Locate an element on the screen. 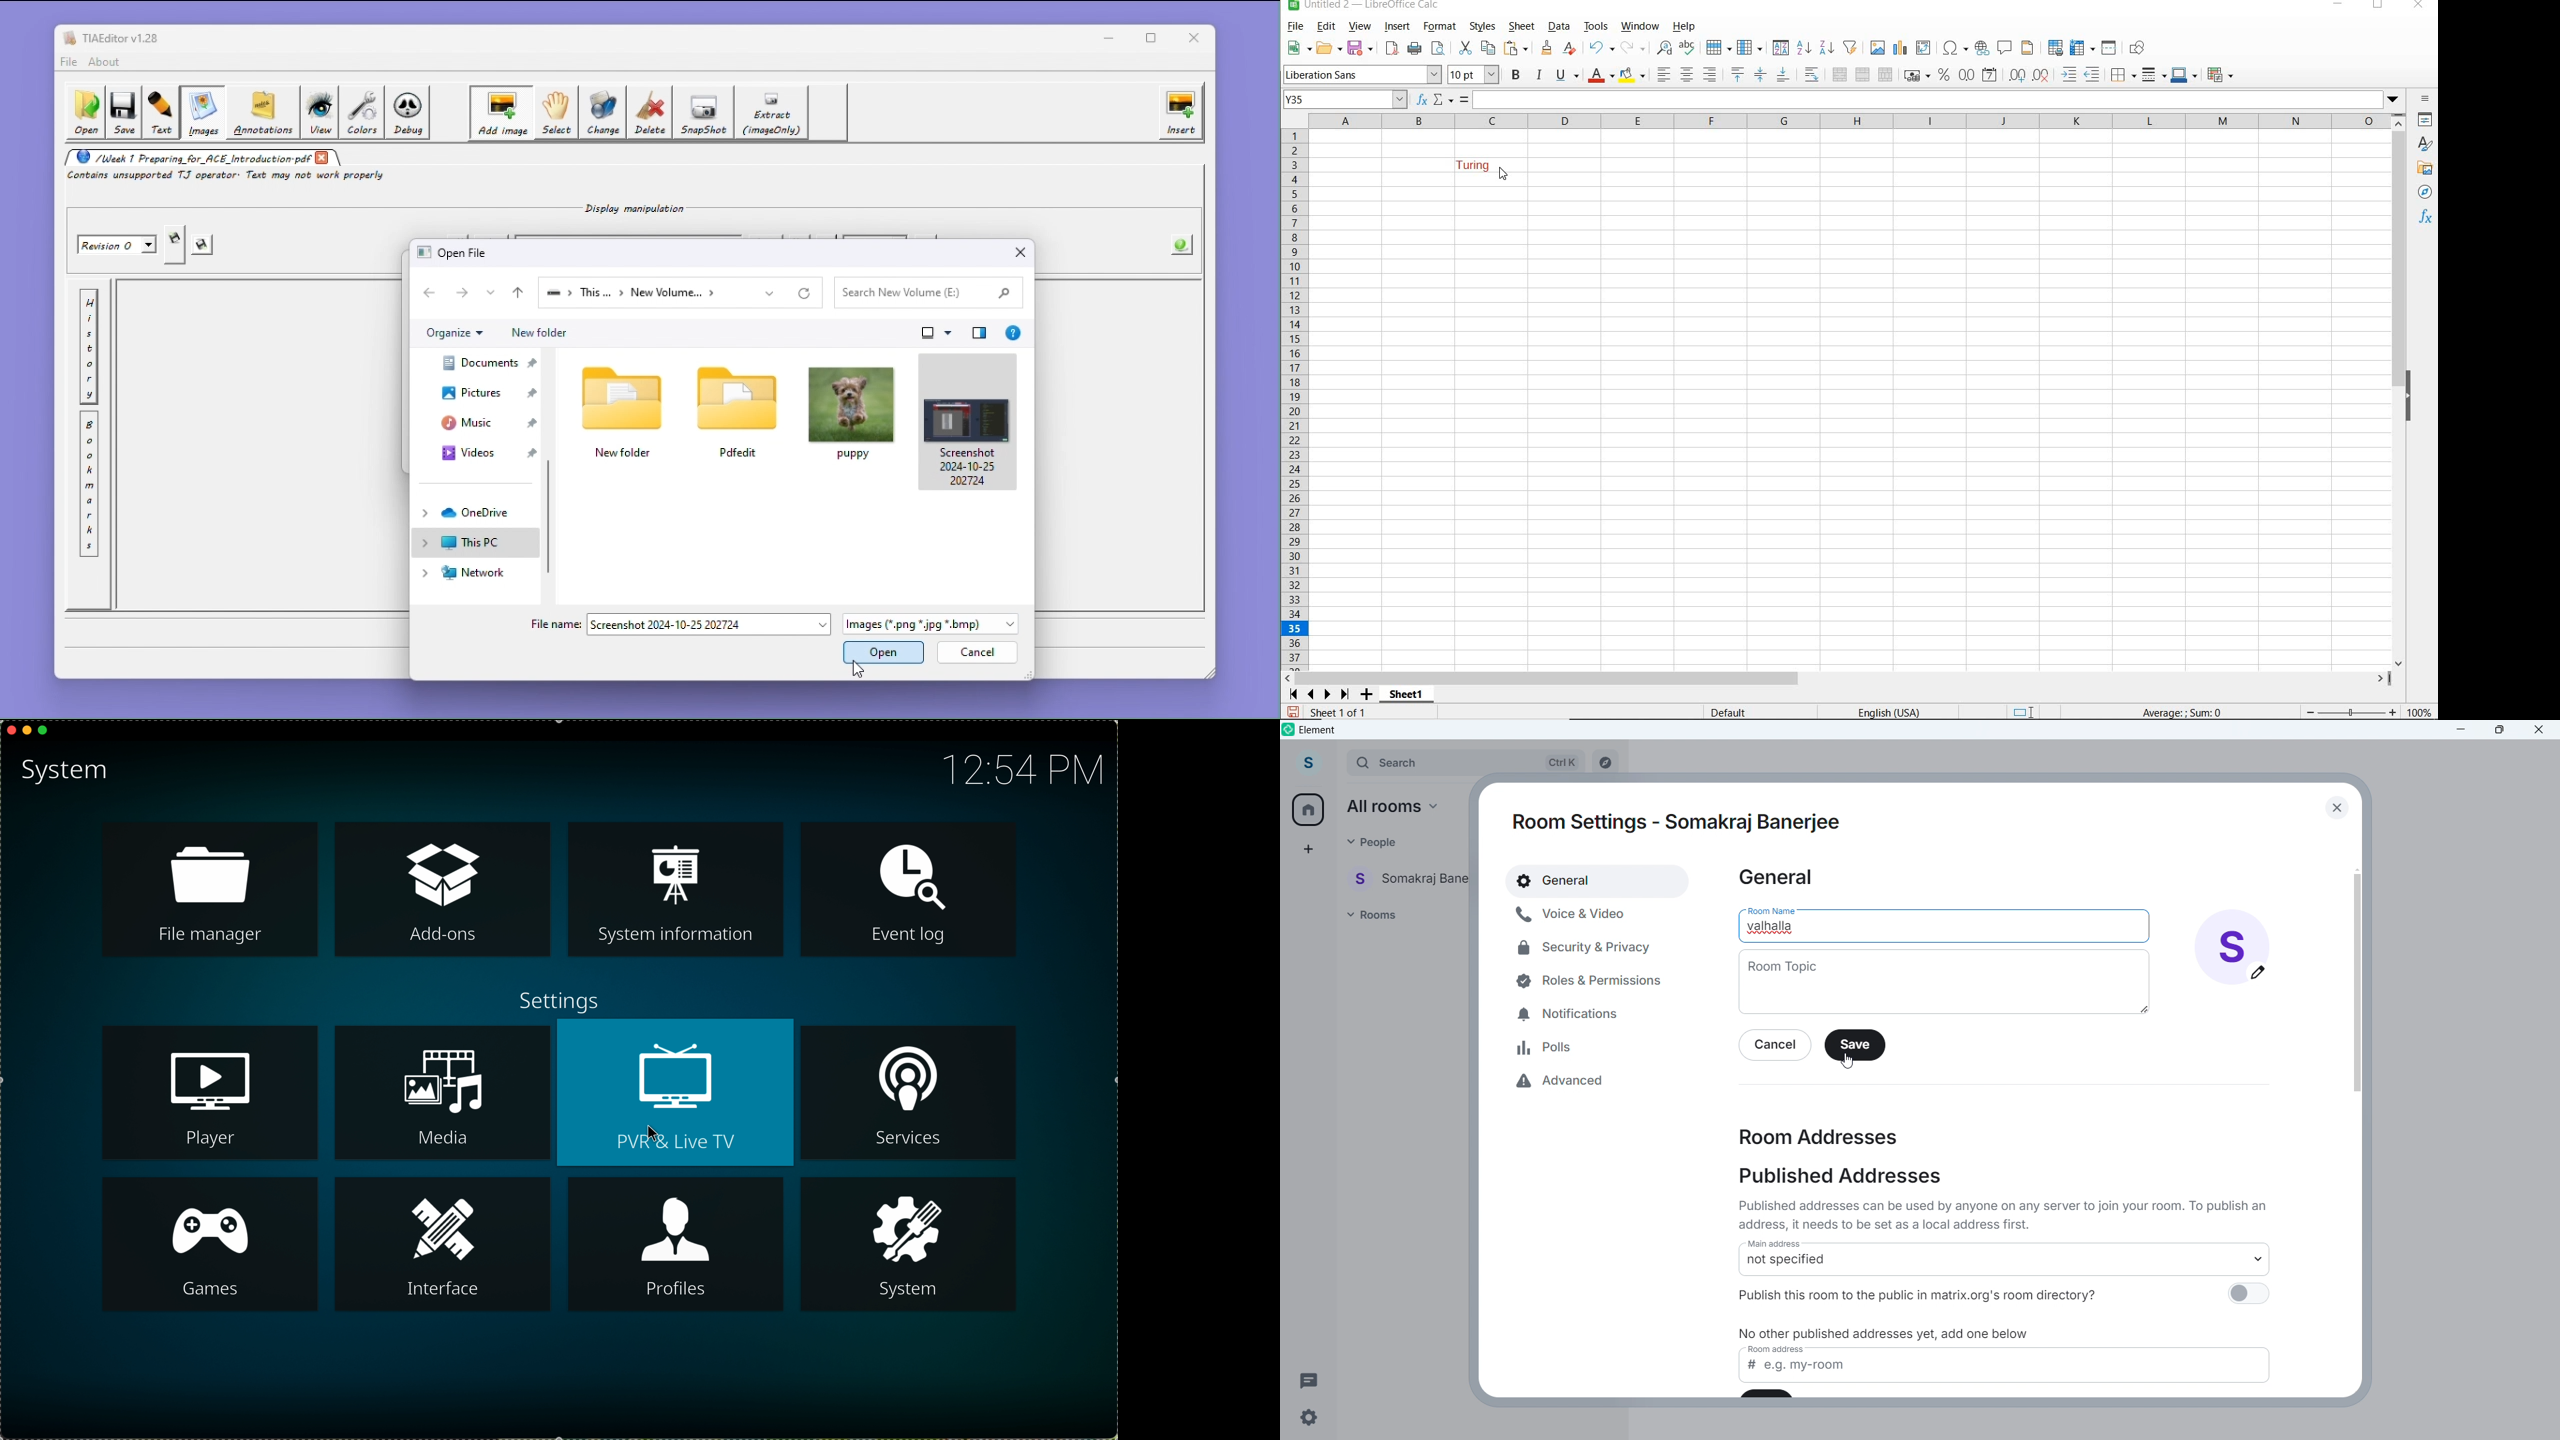 The height and width of the screenshot is (1456, 2576). WINDOW is located at coordinates (1640, 26).